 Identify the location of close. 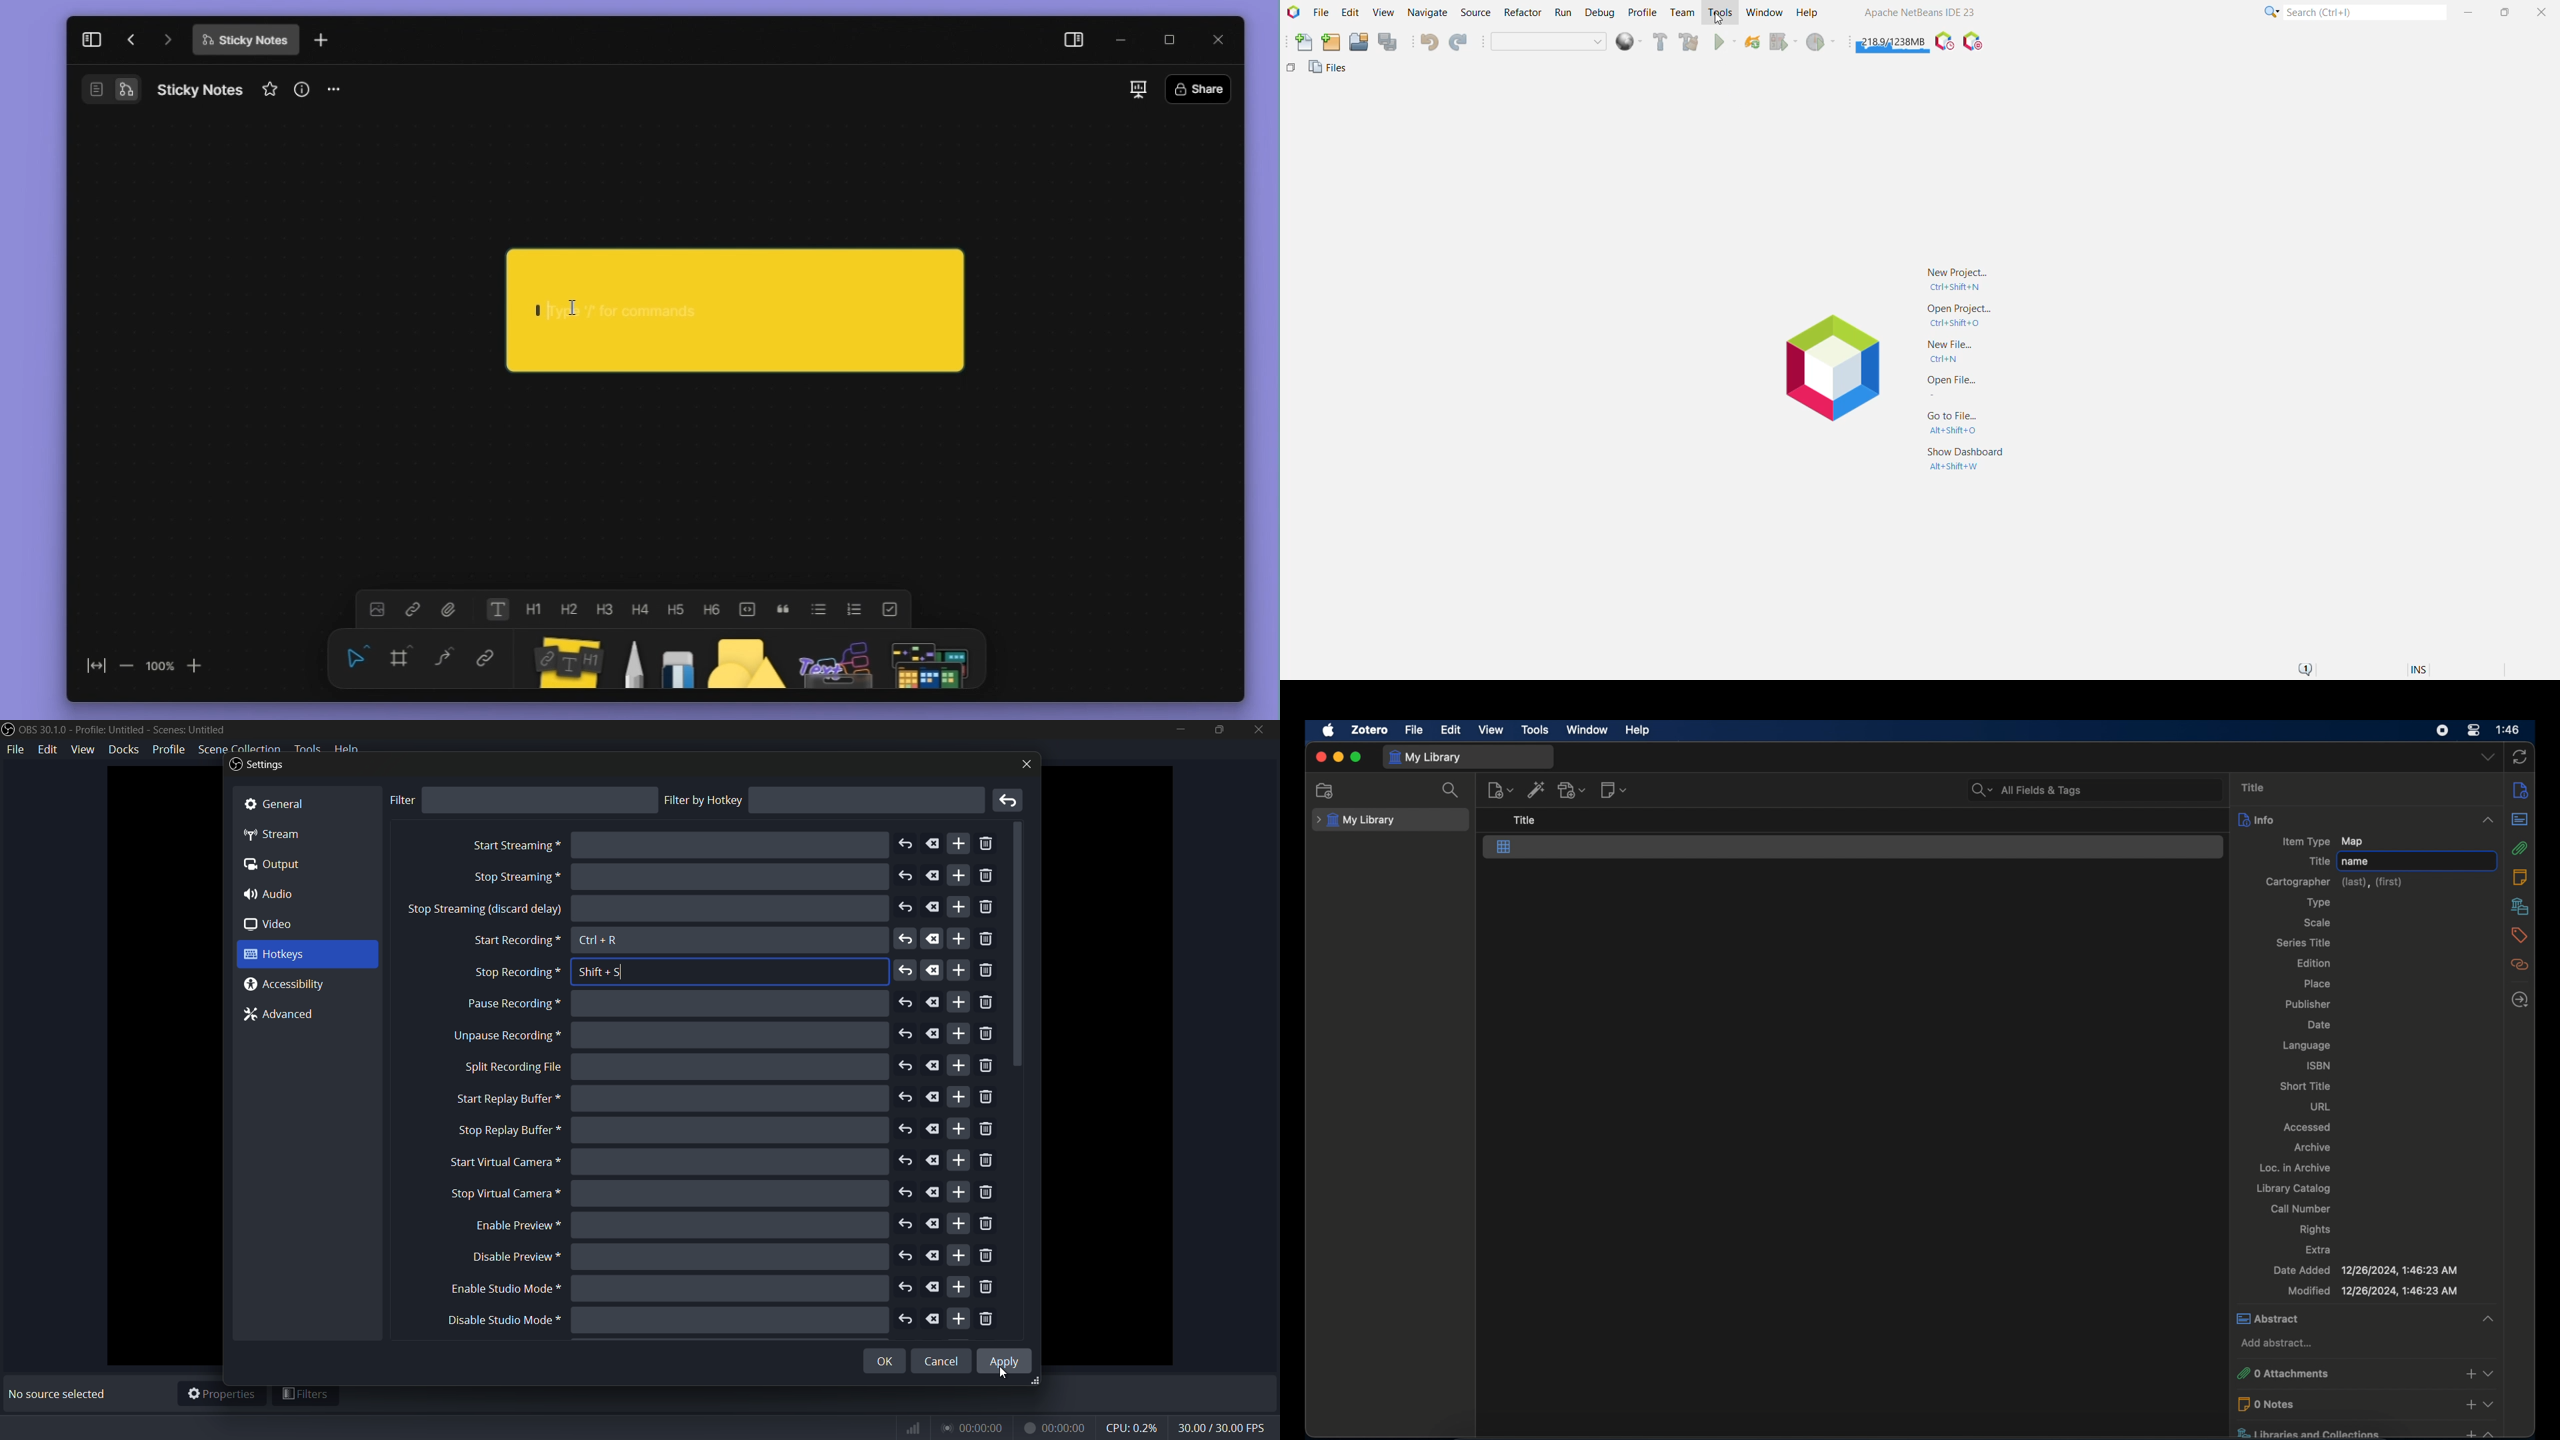
(1024, 764).